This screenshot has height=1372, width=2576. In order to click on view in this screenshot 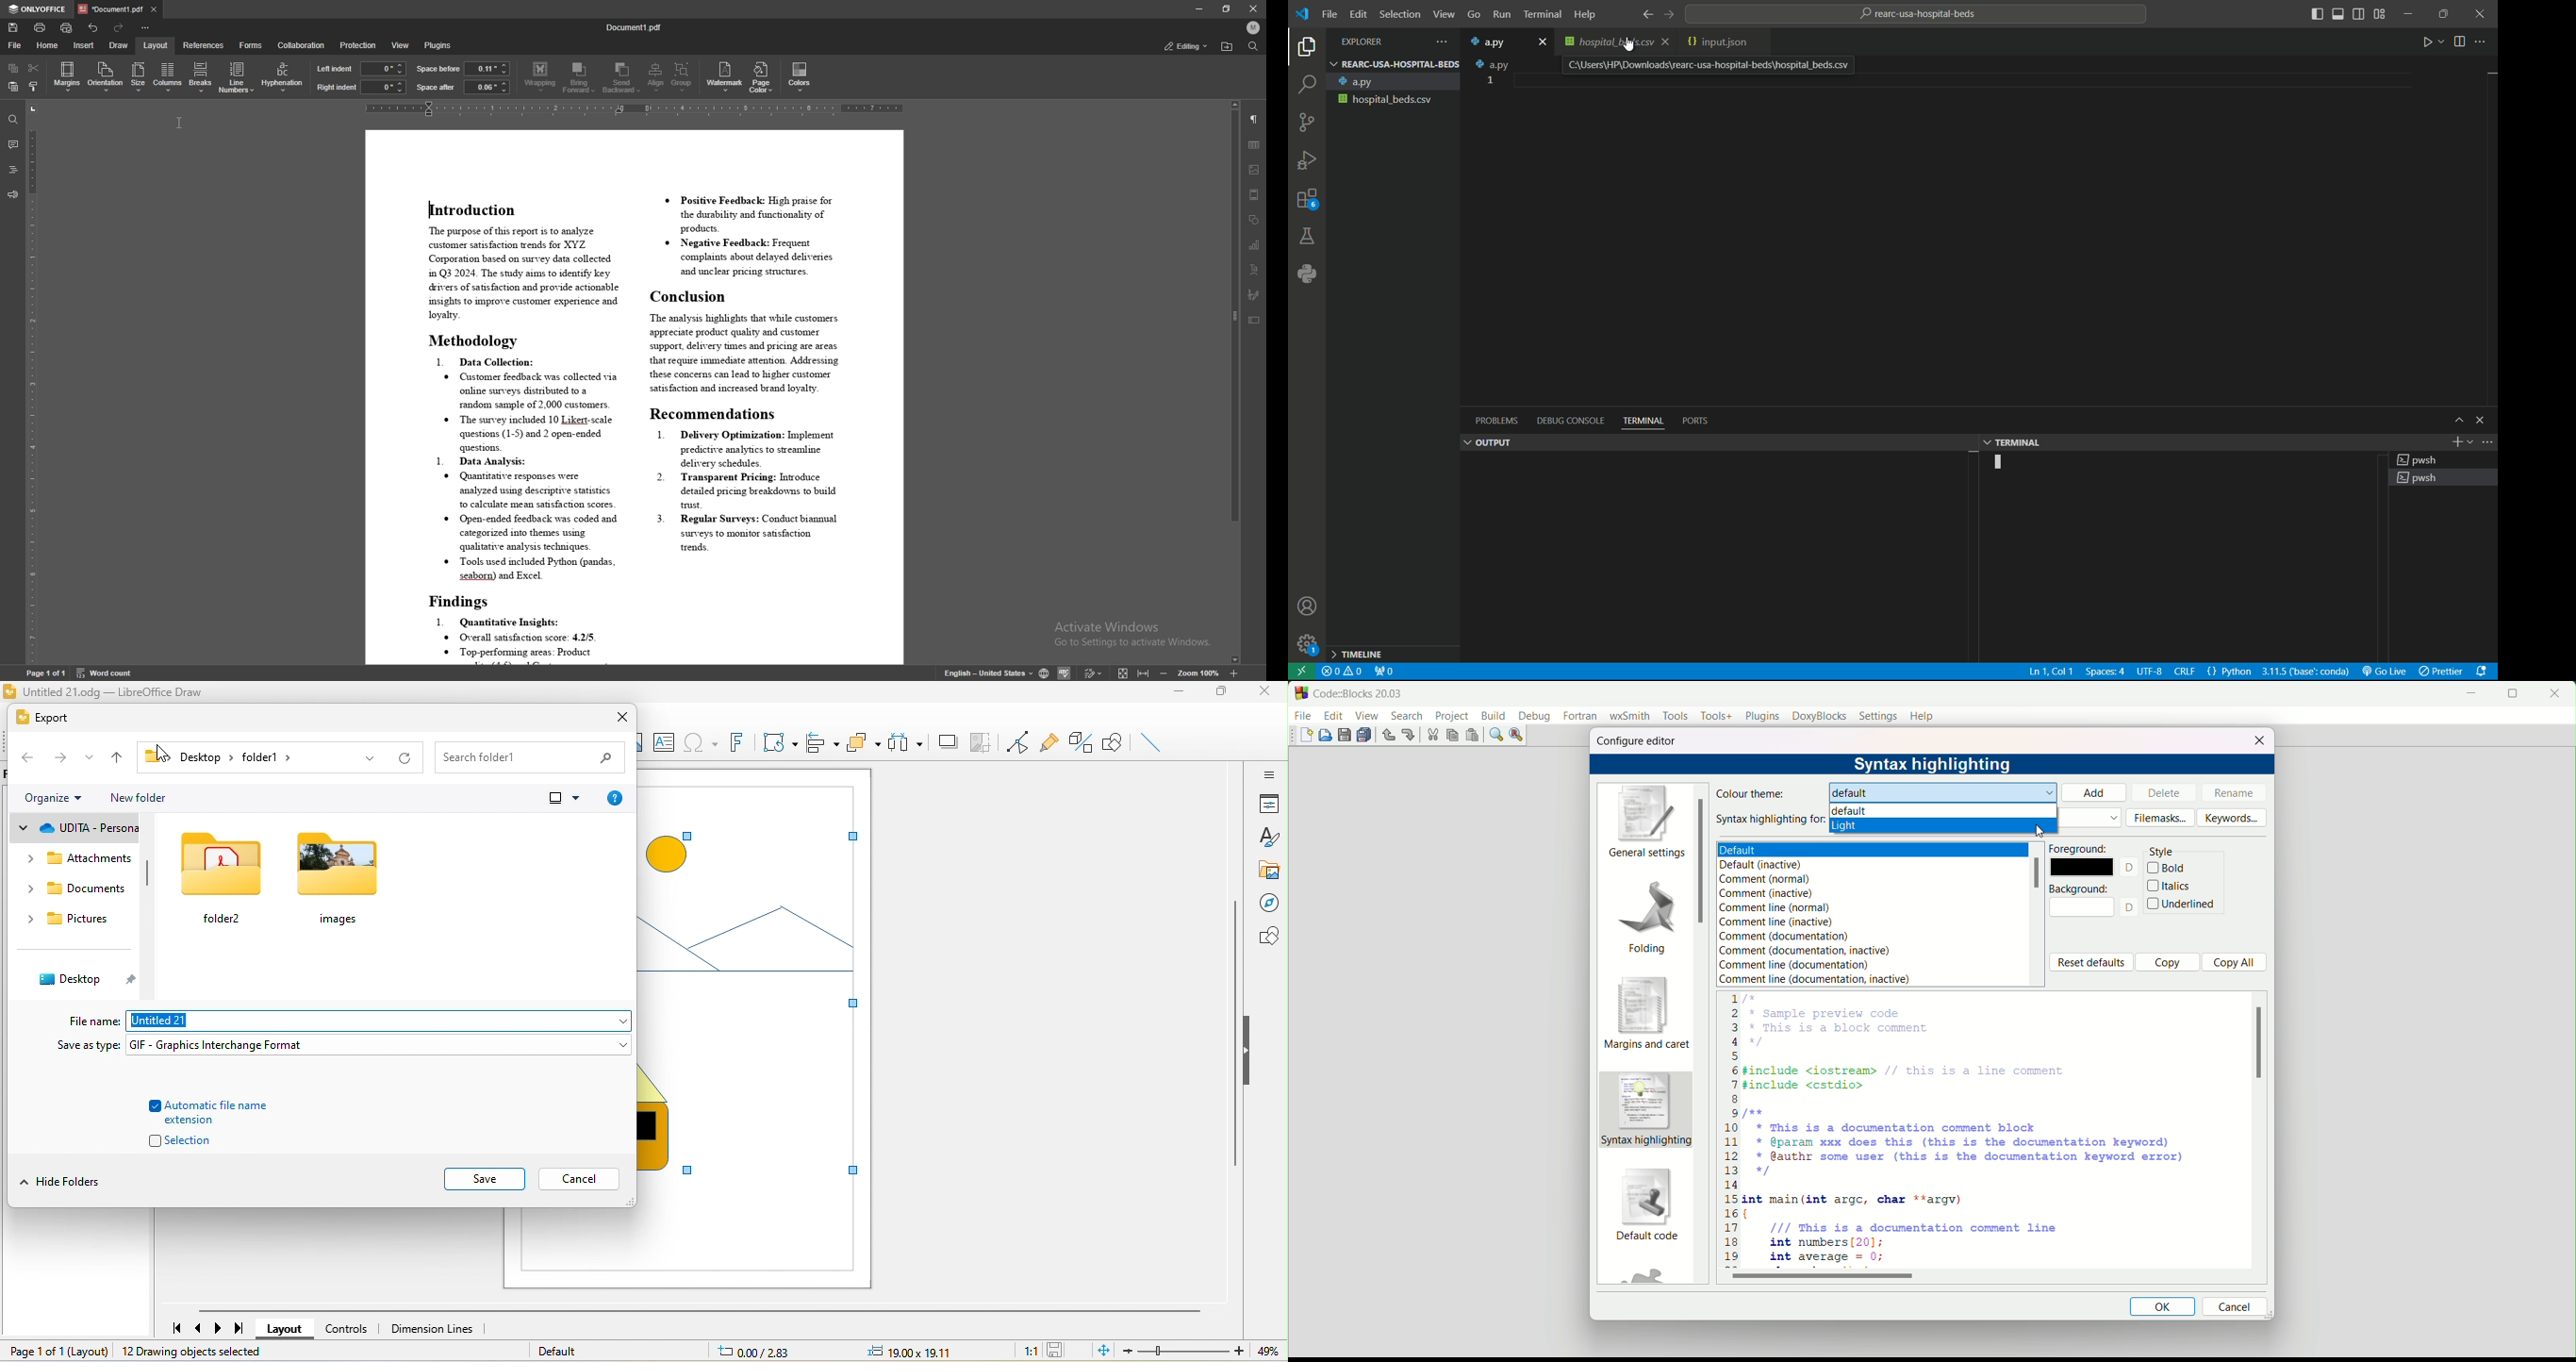, I will do `click(400, 46)`.